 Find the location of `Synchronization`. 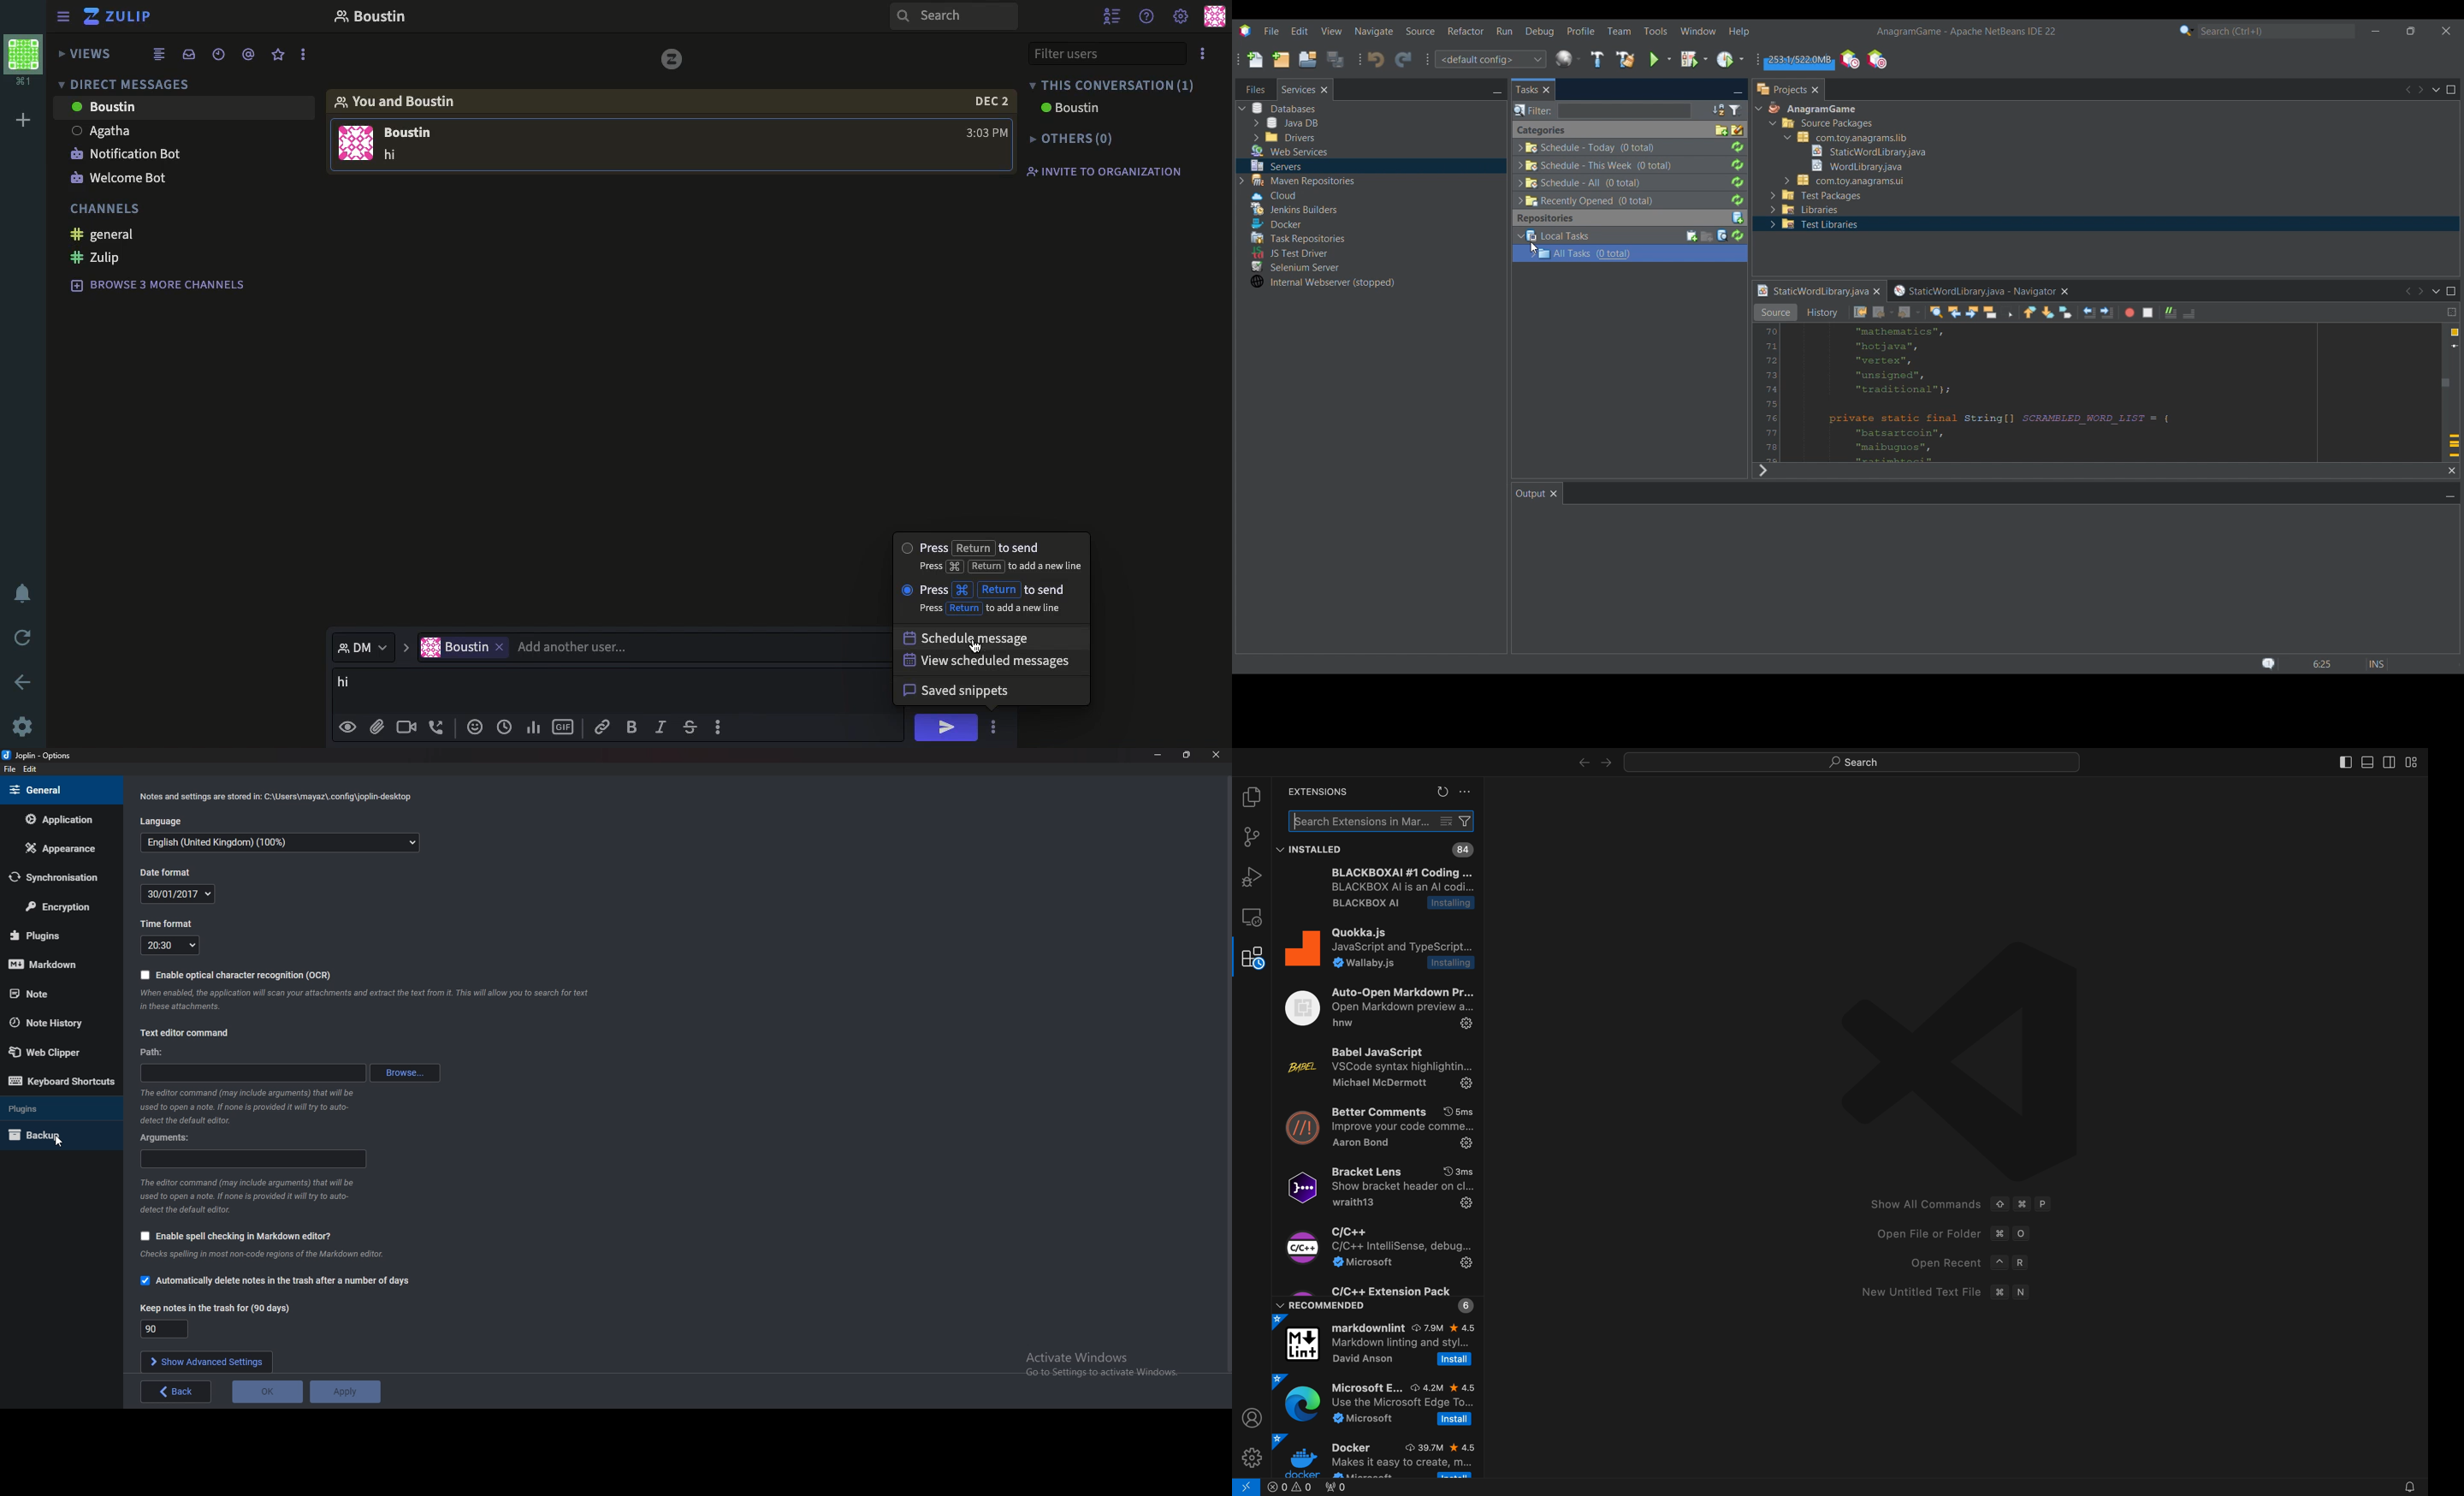

Synchronization is located at coordinates (62, 879).